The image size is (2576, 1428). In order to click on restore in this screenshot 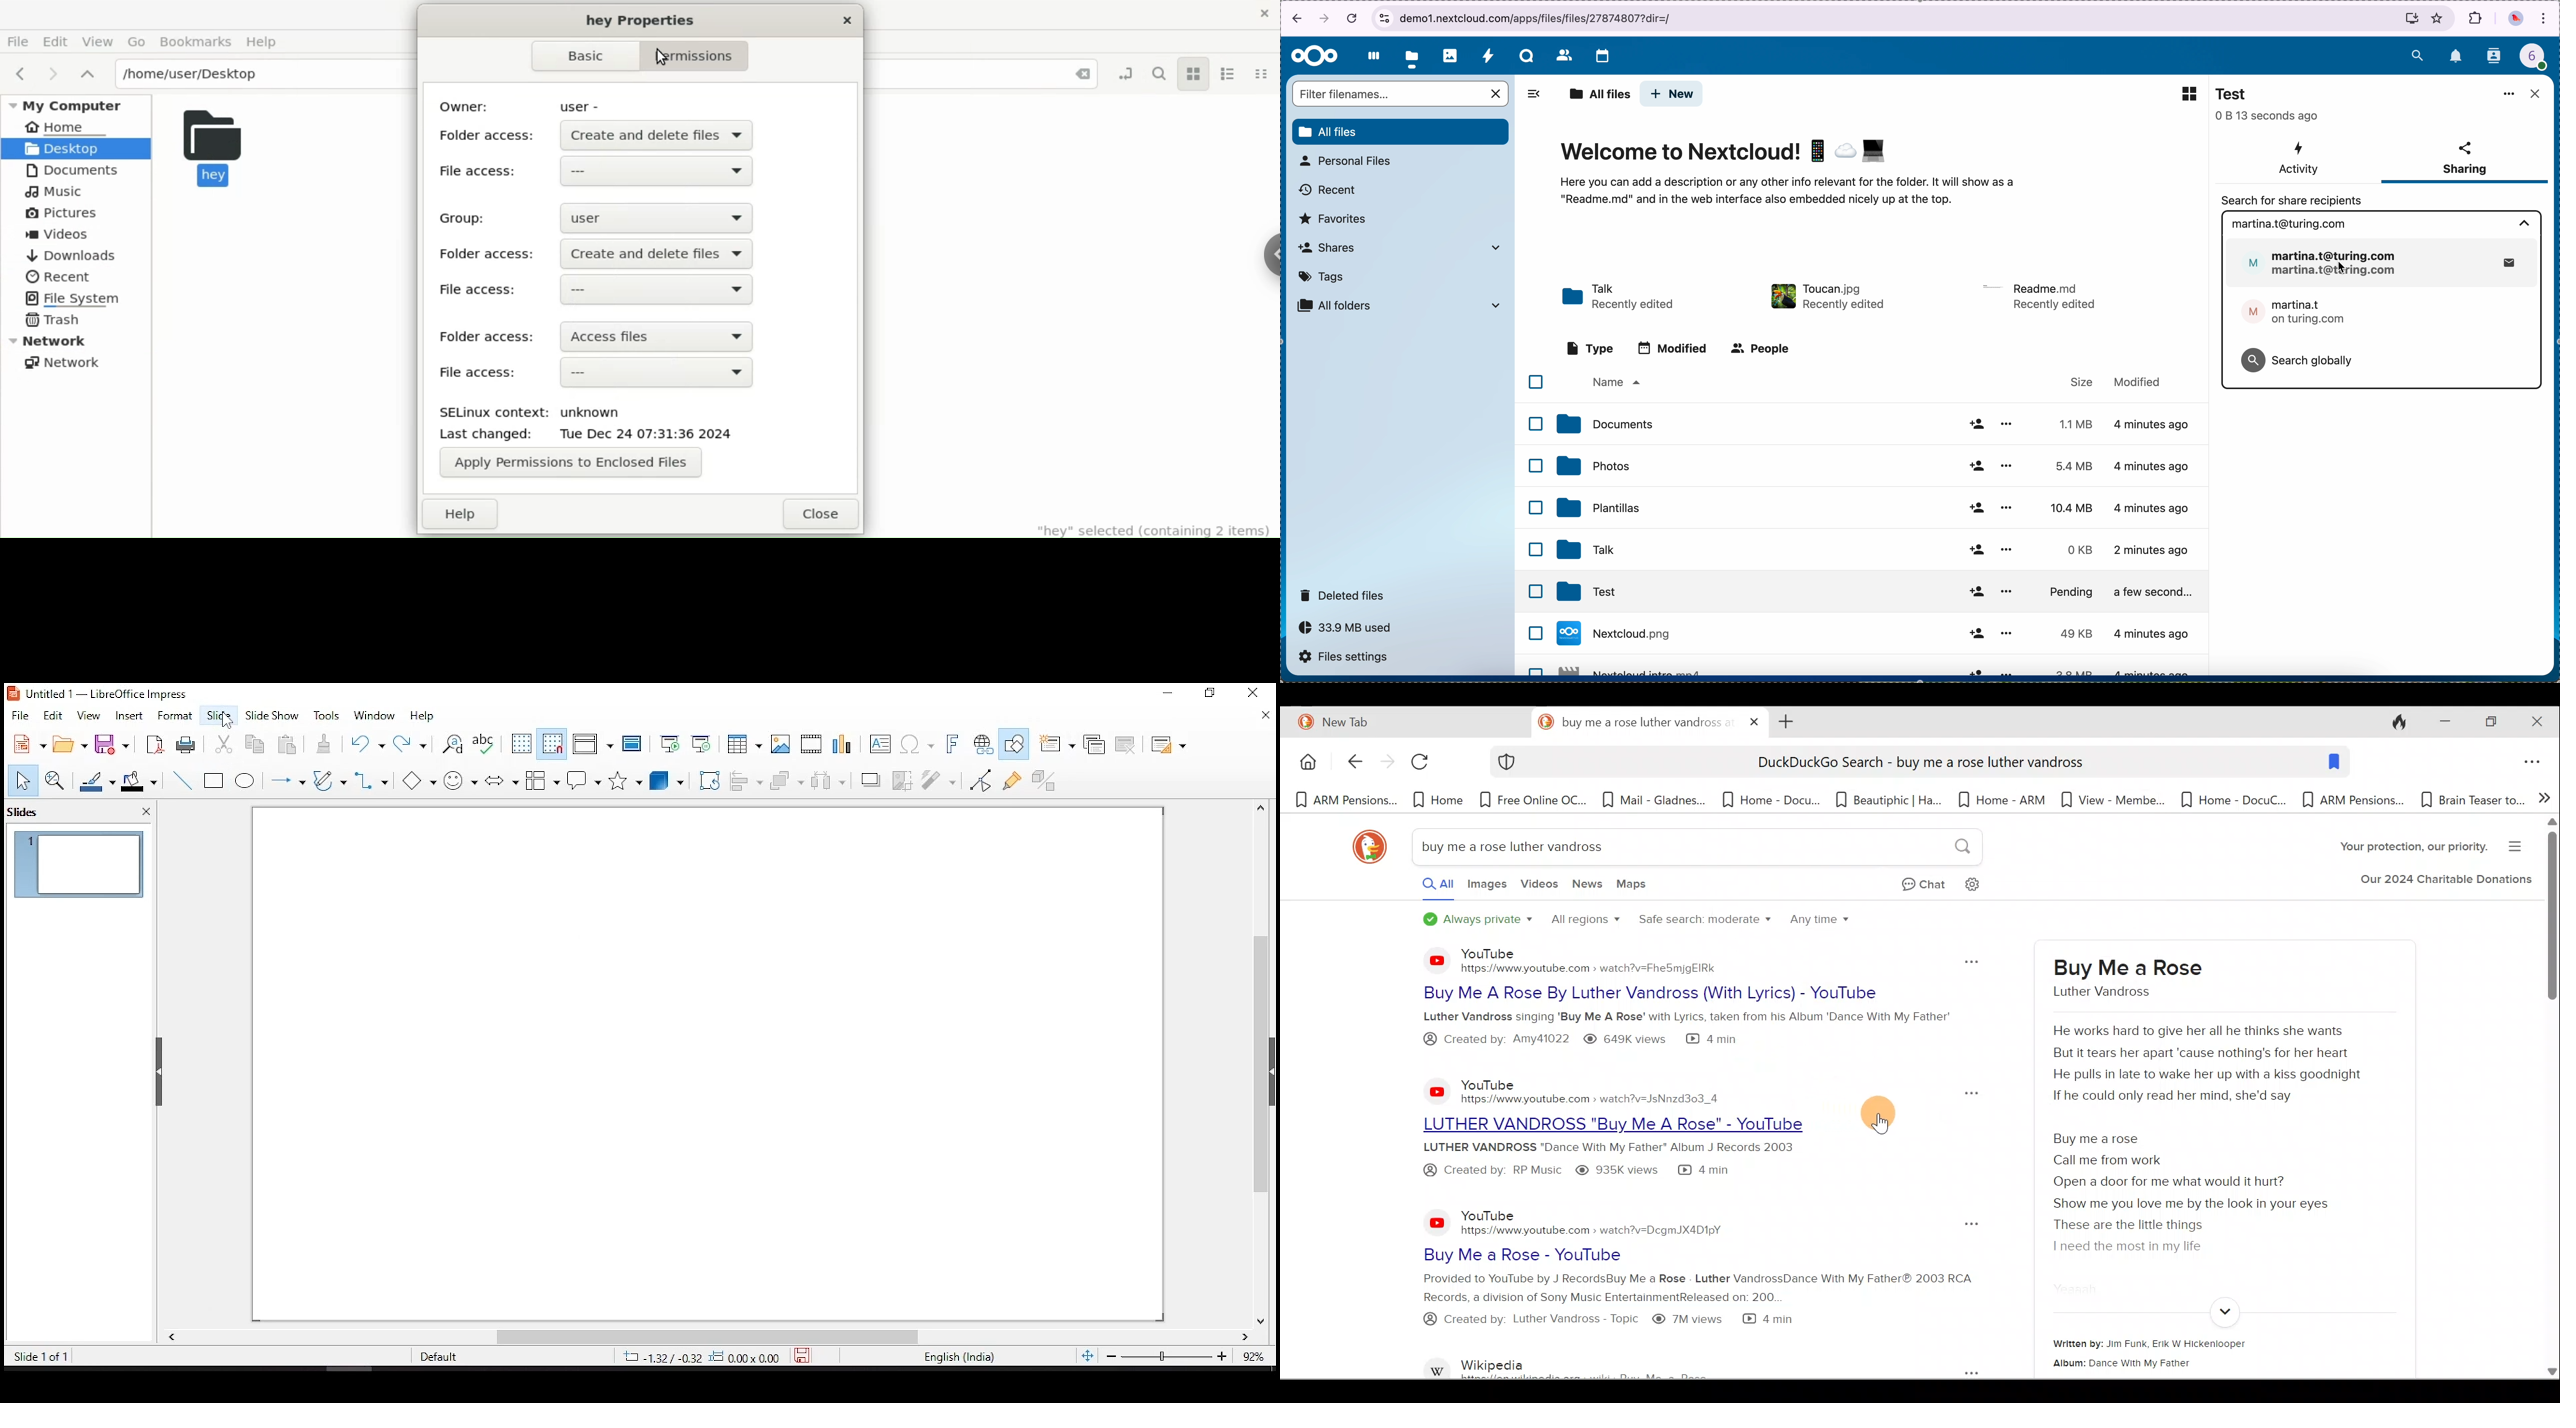, I will do `click(1210, 694)`.